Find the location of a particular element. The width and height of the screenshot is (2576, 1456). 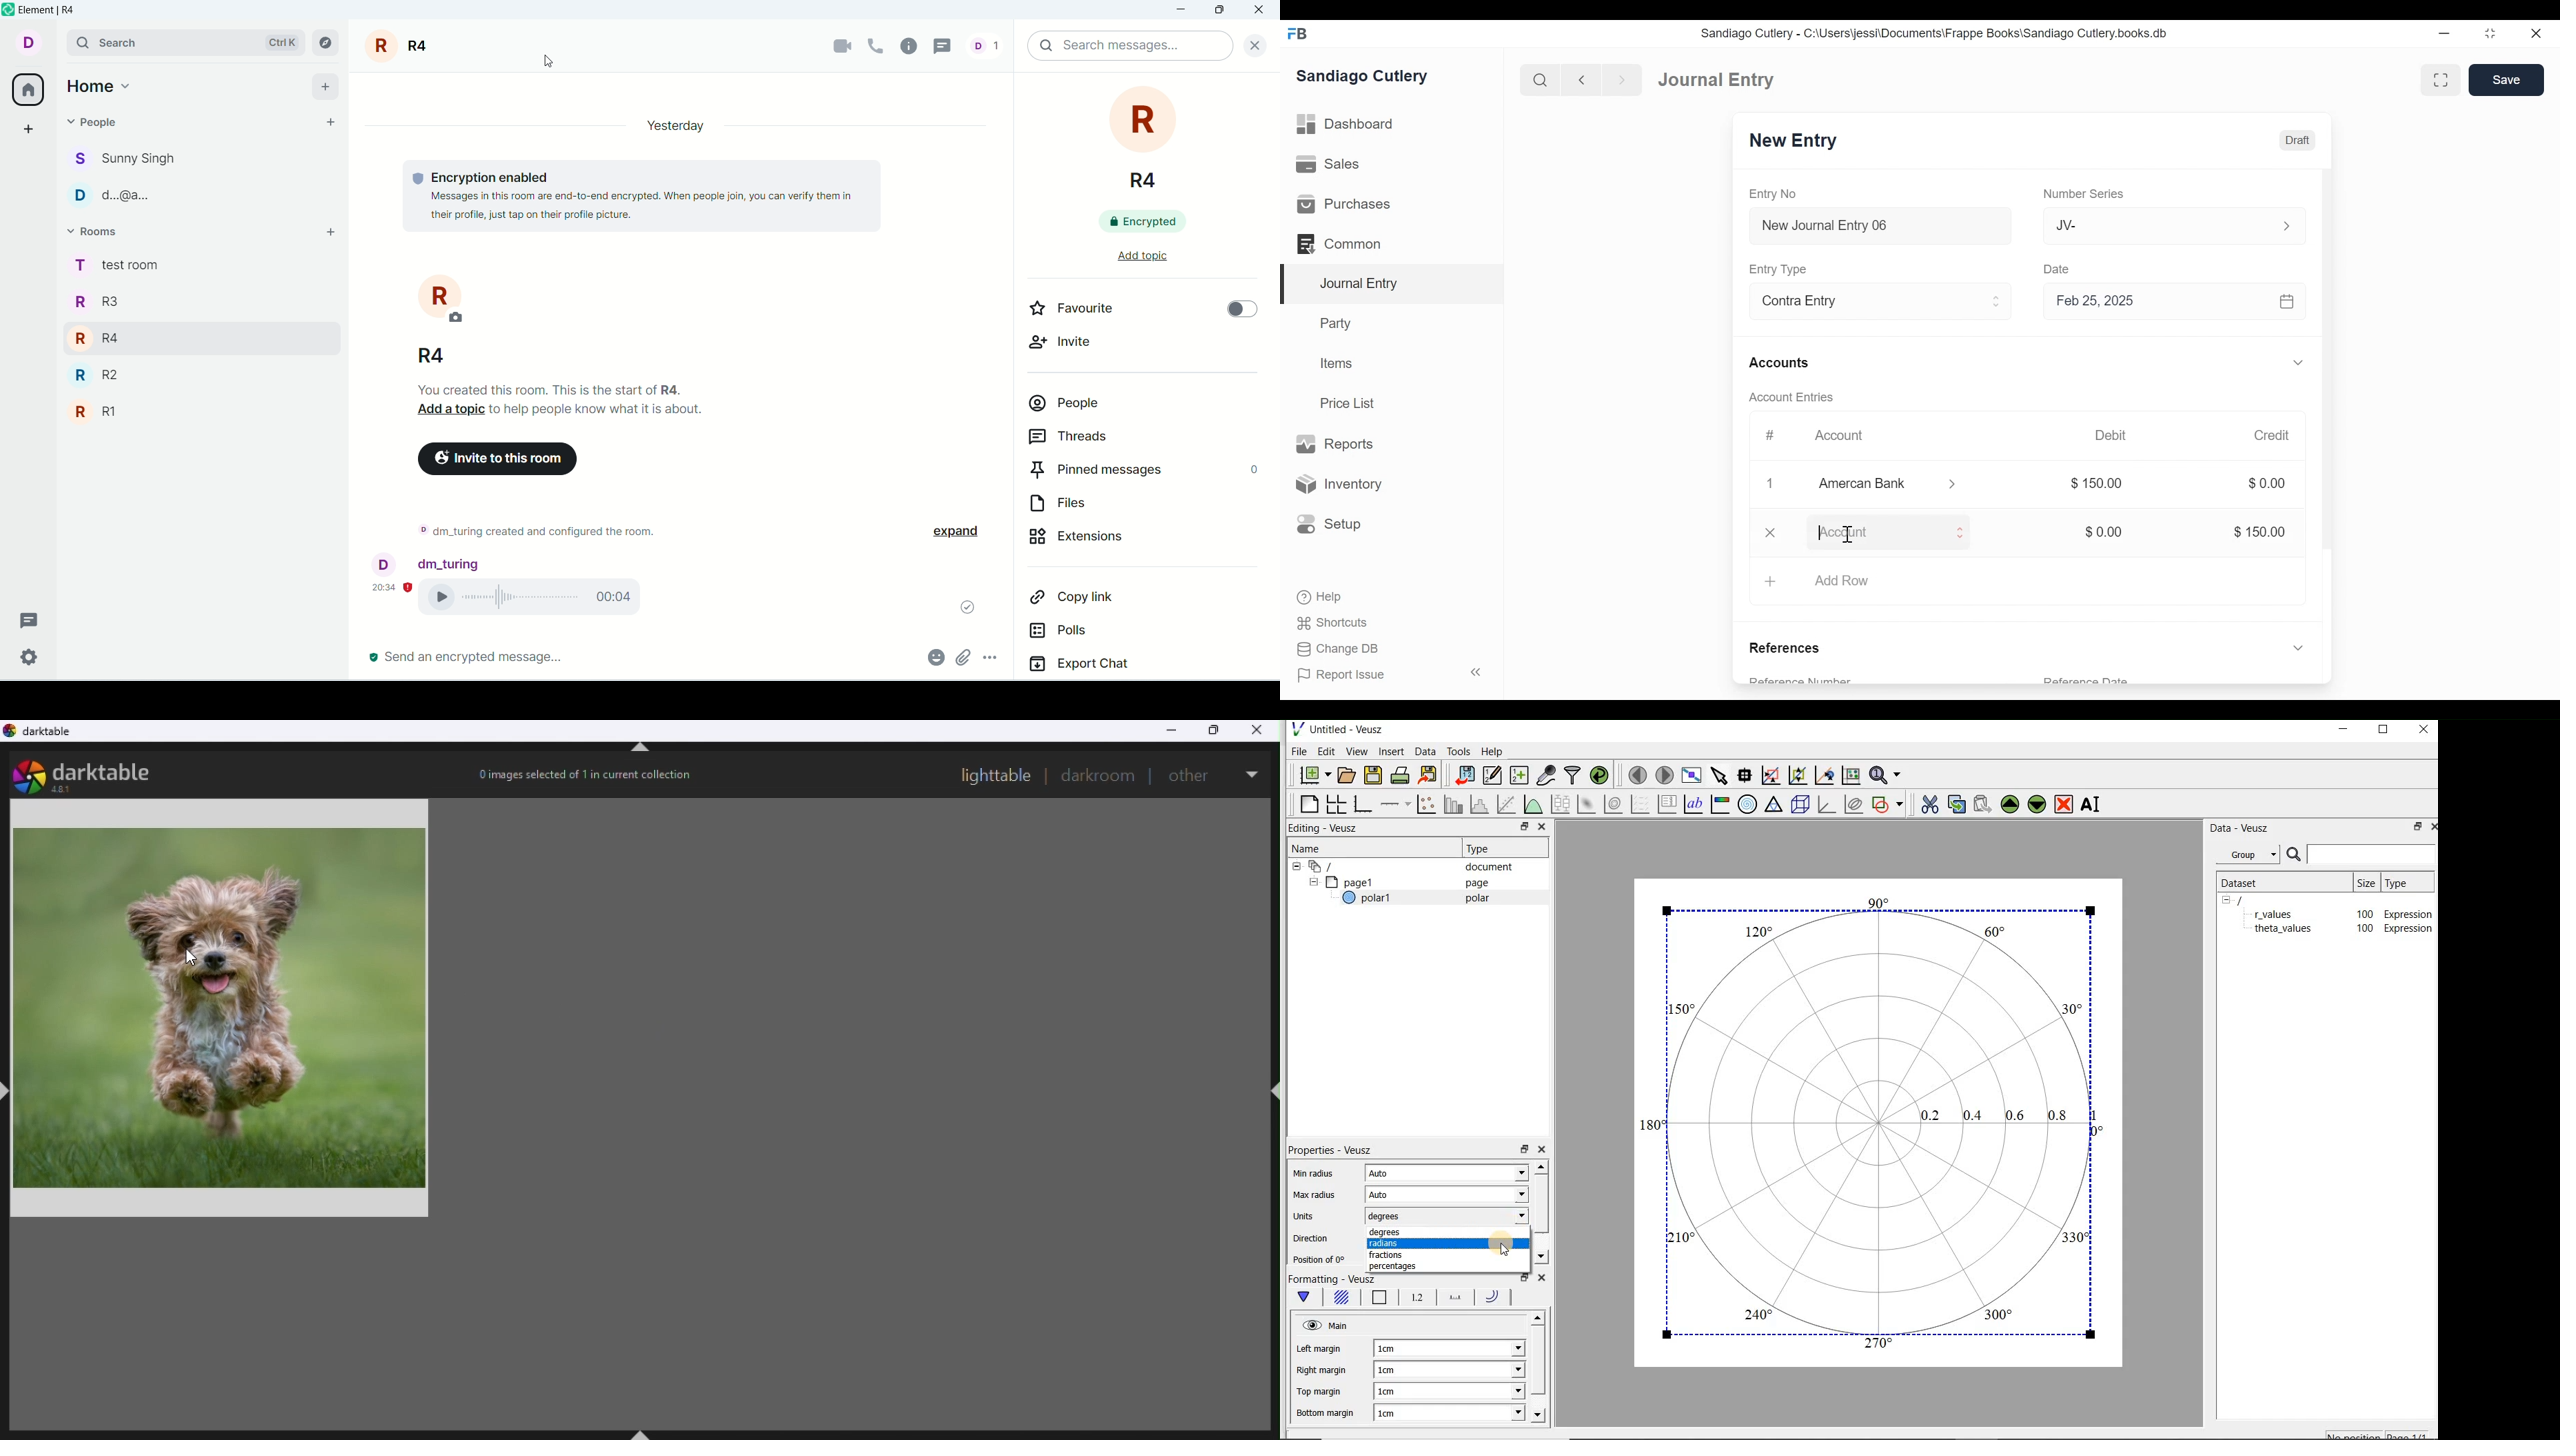

Restore is located at coordinates (1215, 731).